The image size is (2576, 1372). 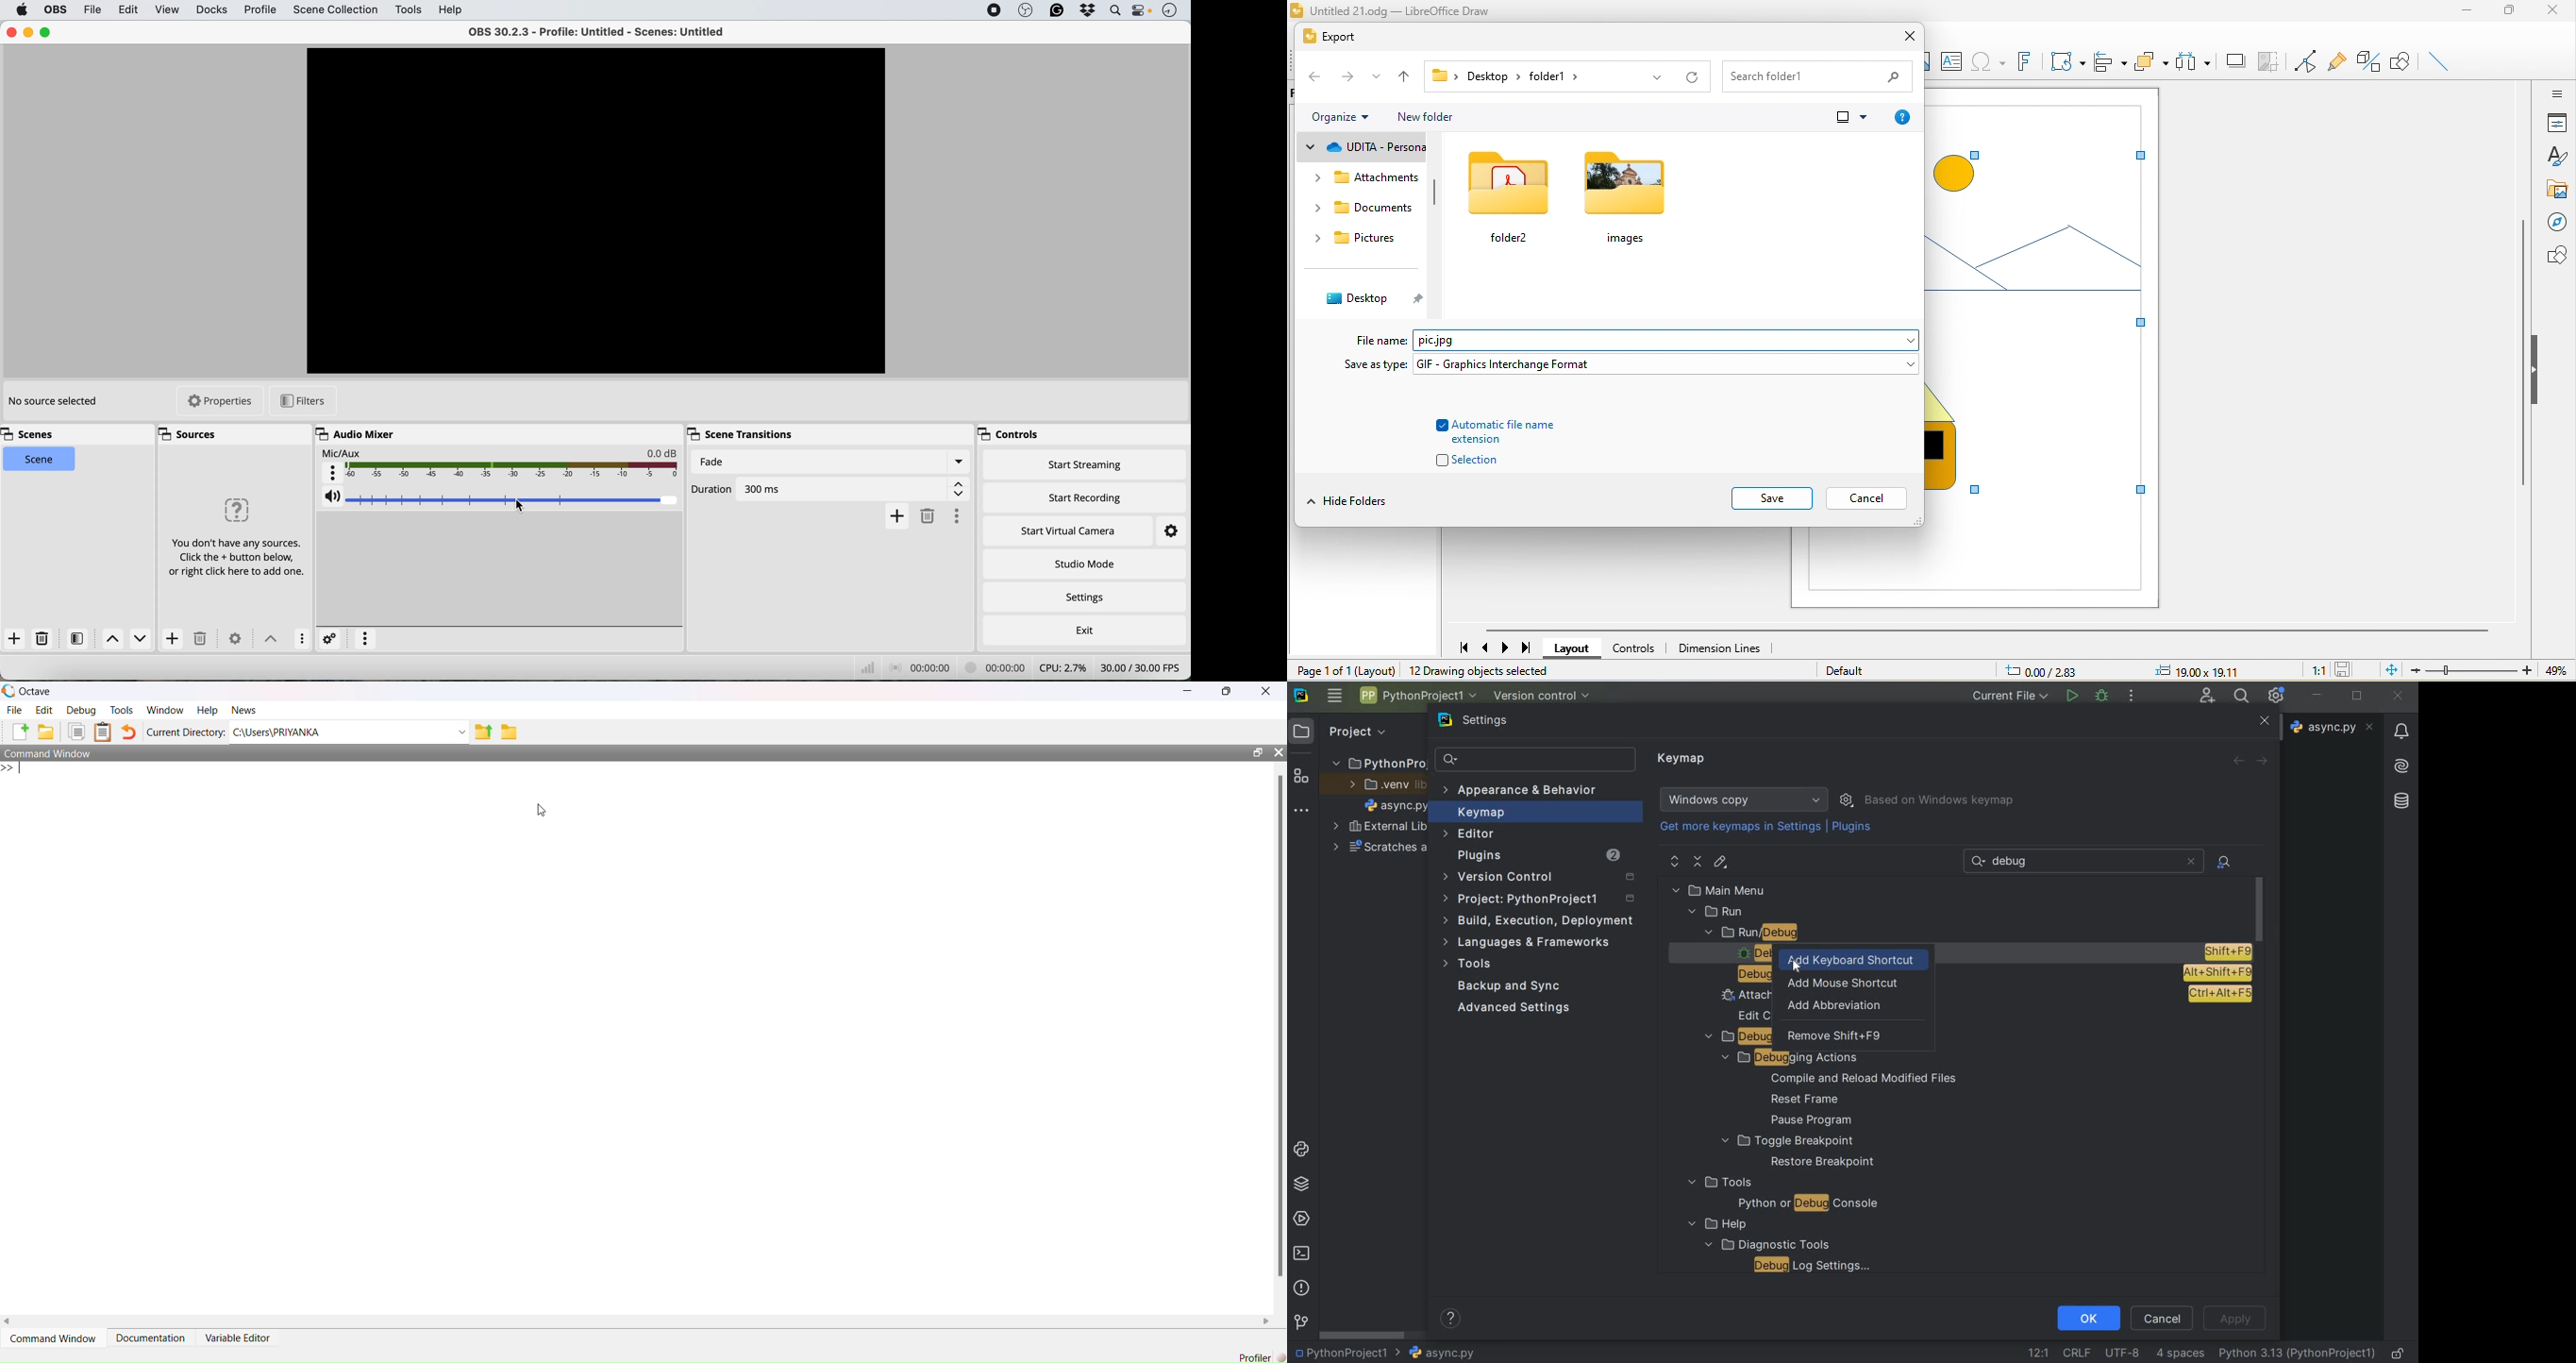 What do you see at coordinates (152, 1337) in the screenshot?
I see `Documentation` at bounding box center [152, 1337].